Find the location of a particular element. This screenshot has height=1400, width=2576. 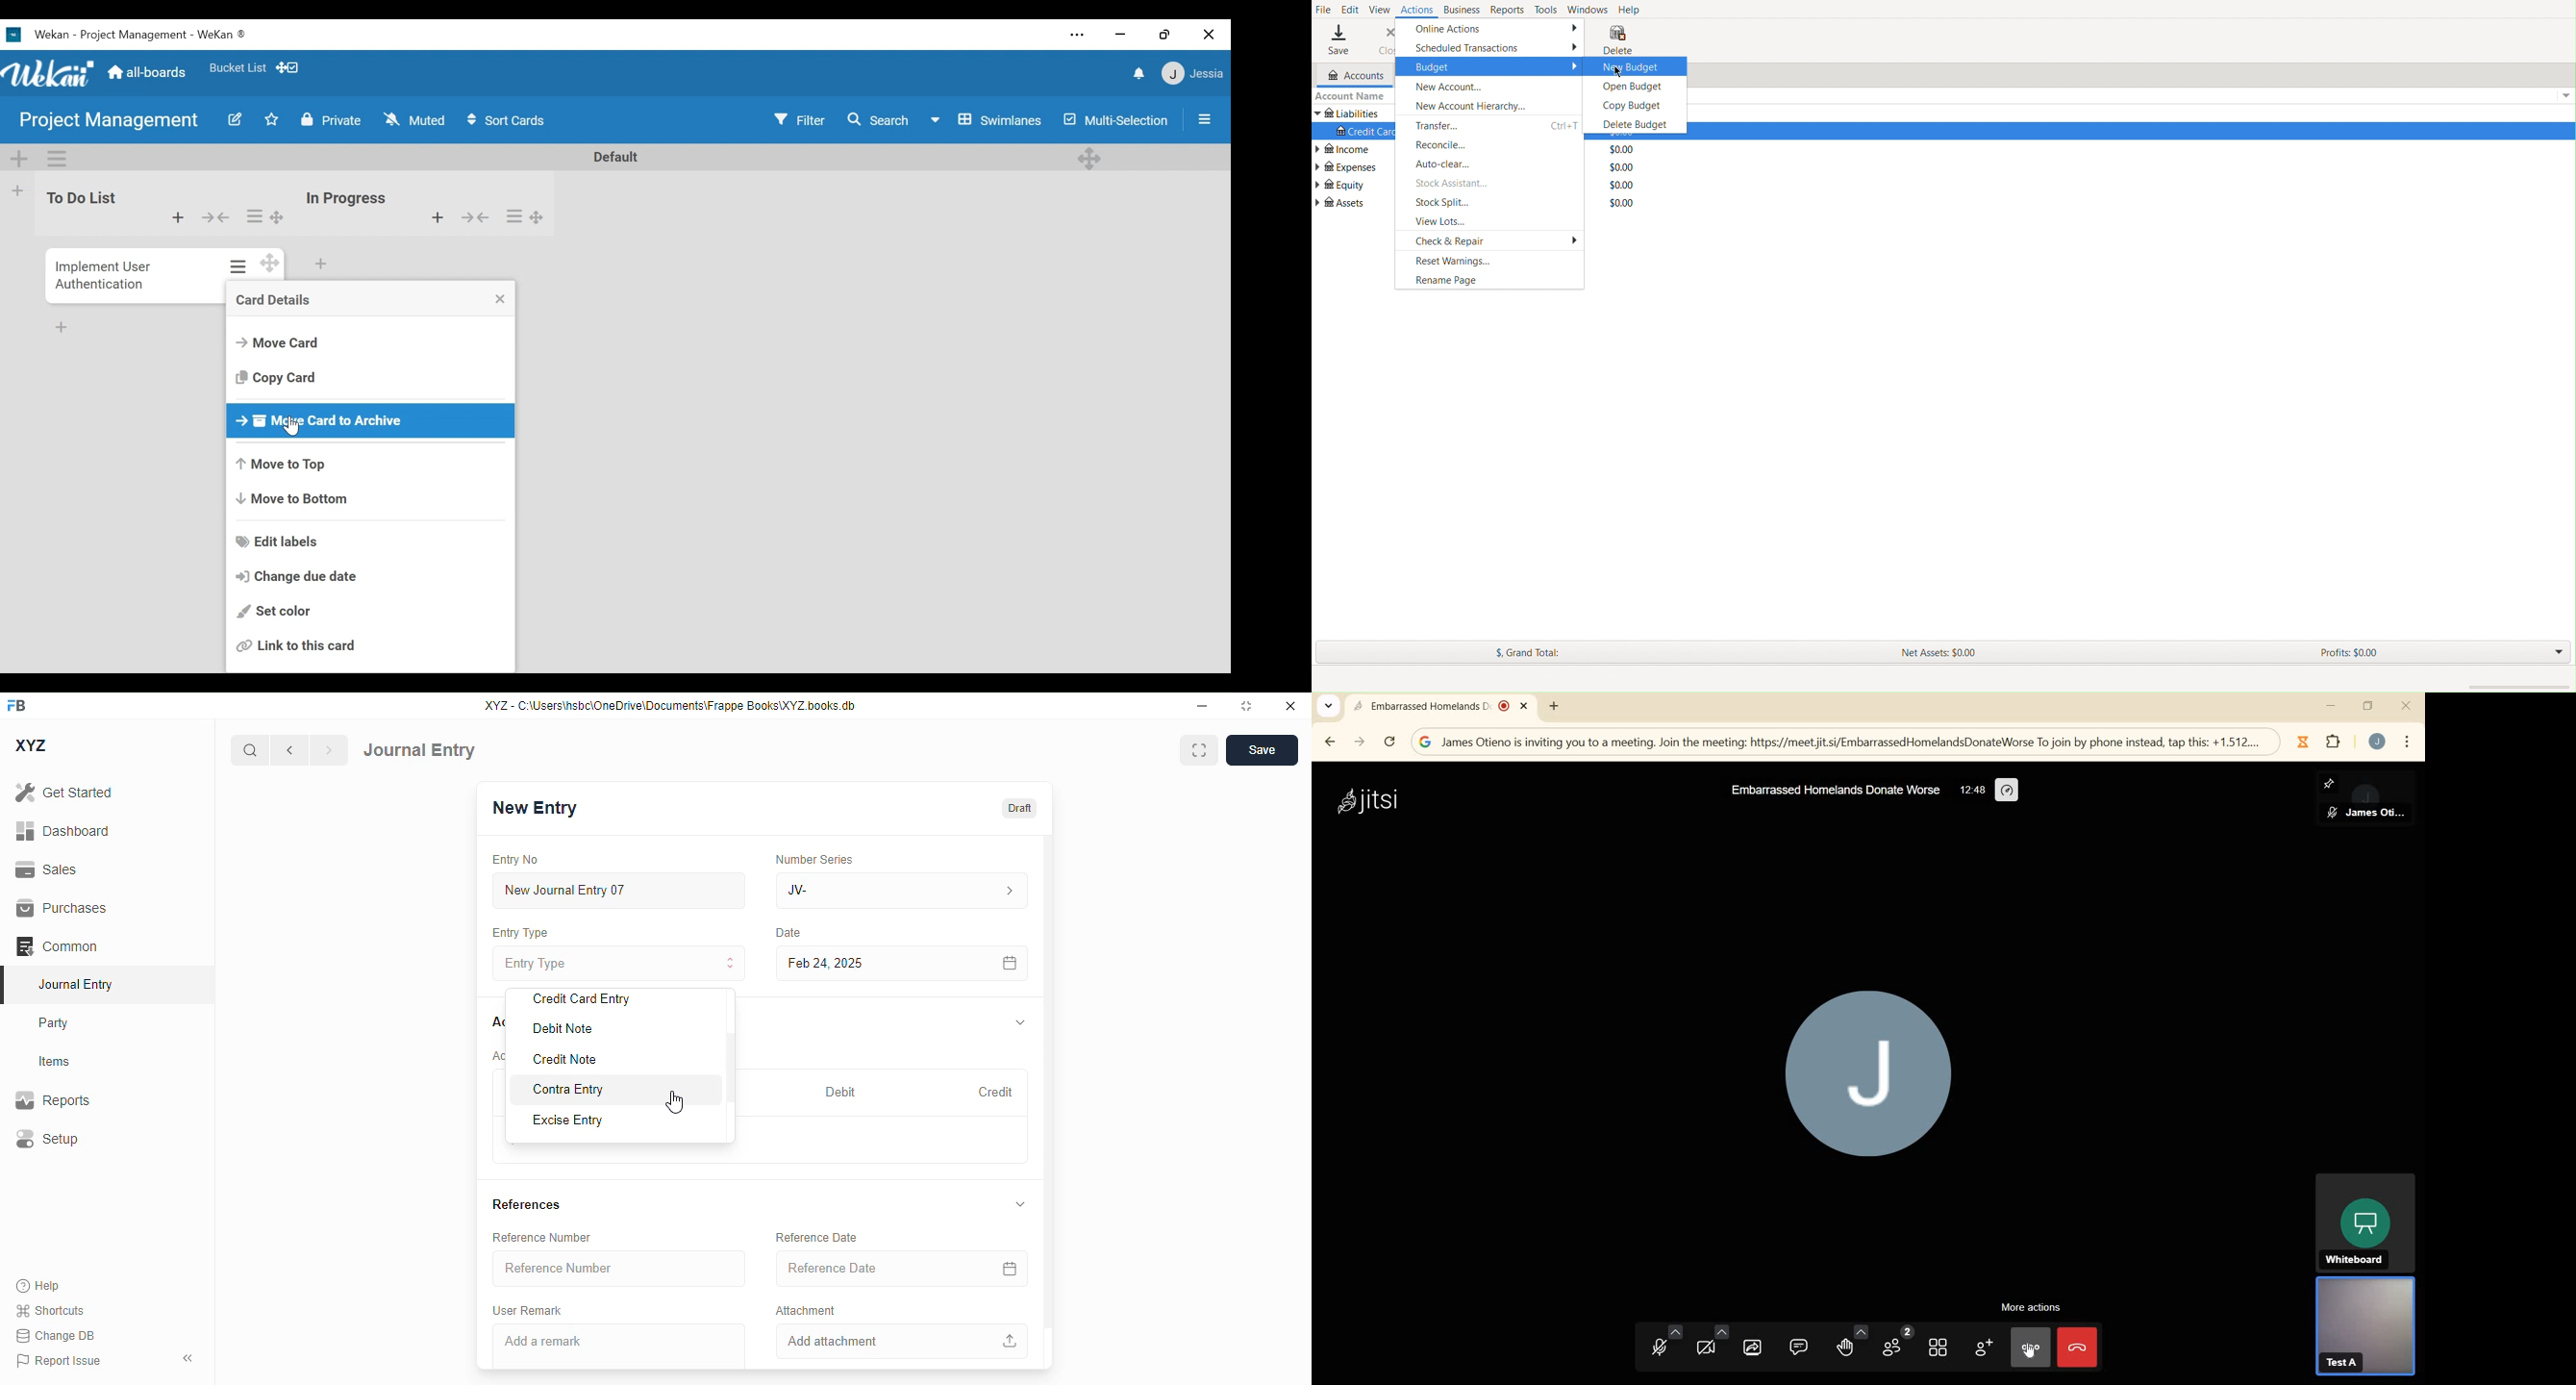

Jitsi is located at coordinates (1373, 801).